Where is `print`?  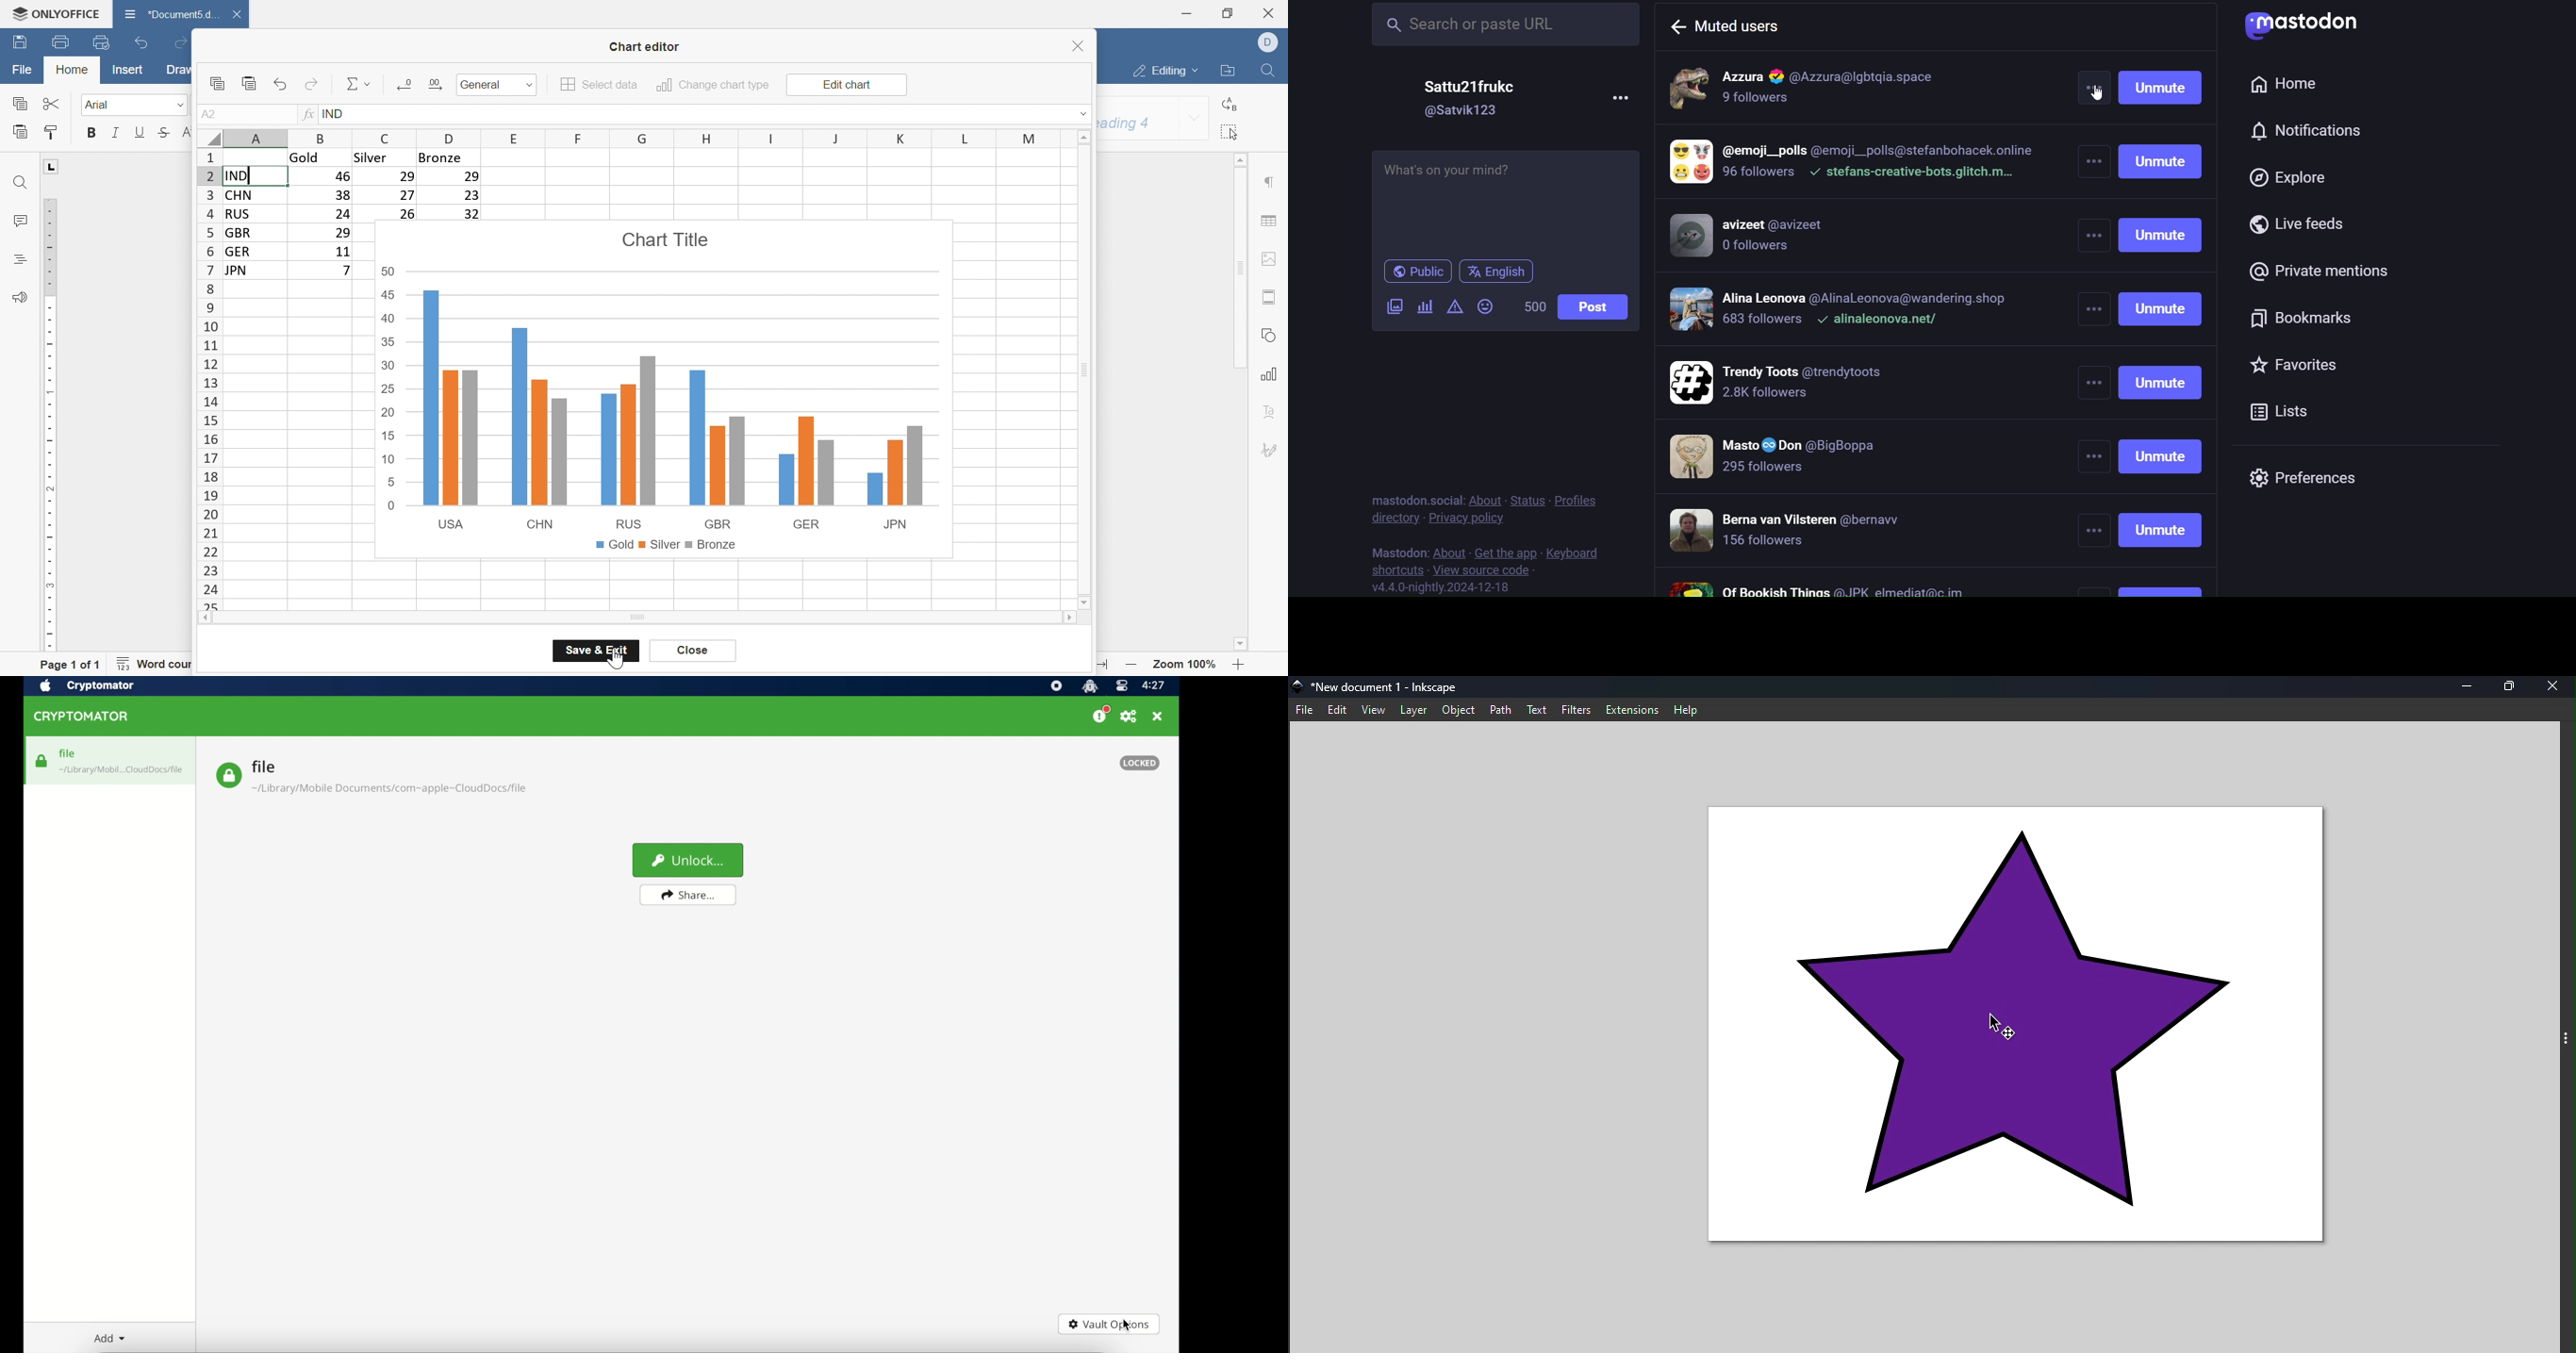
print is located at coordinates (62, 42).